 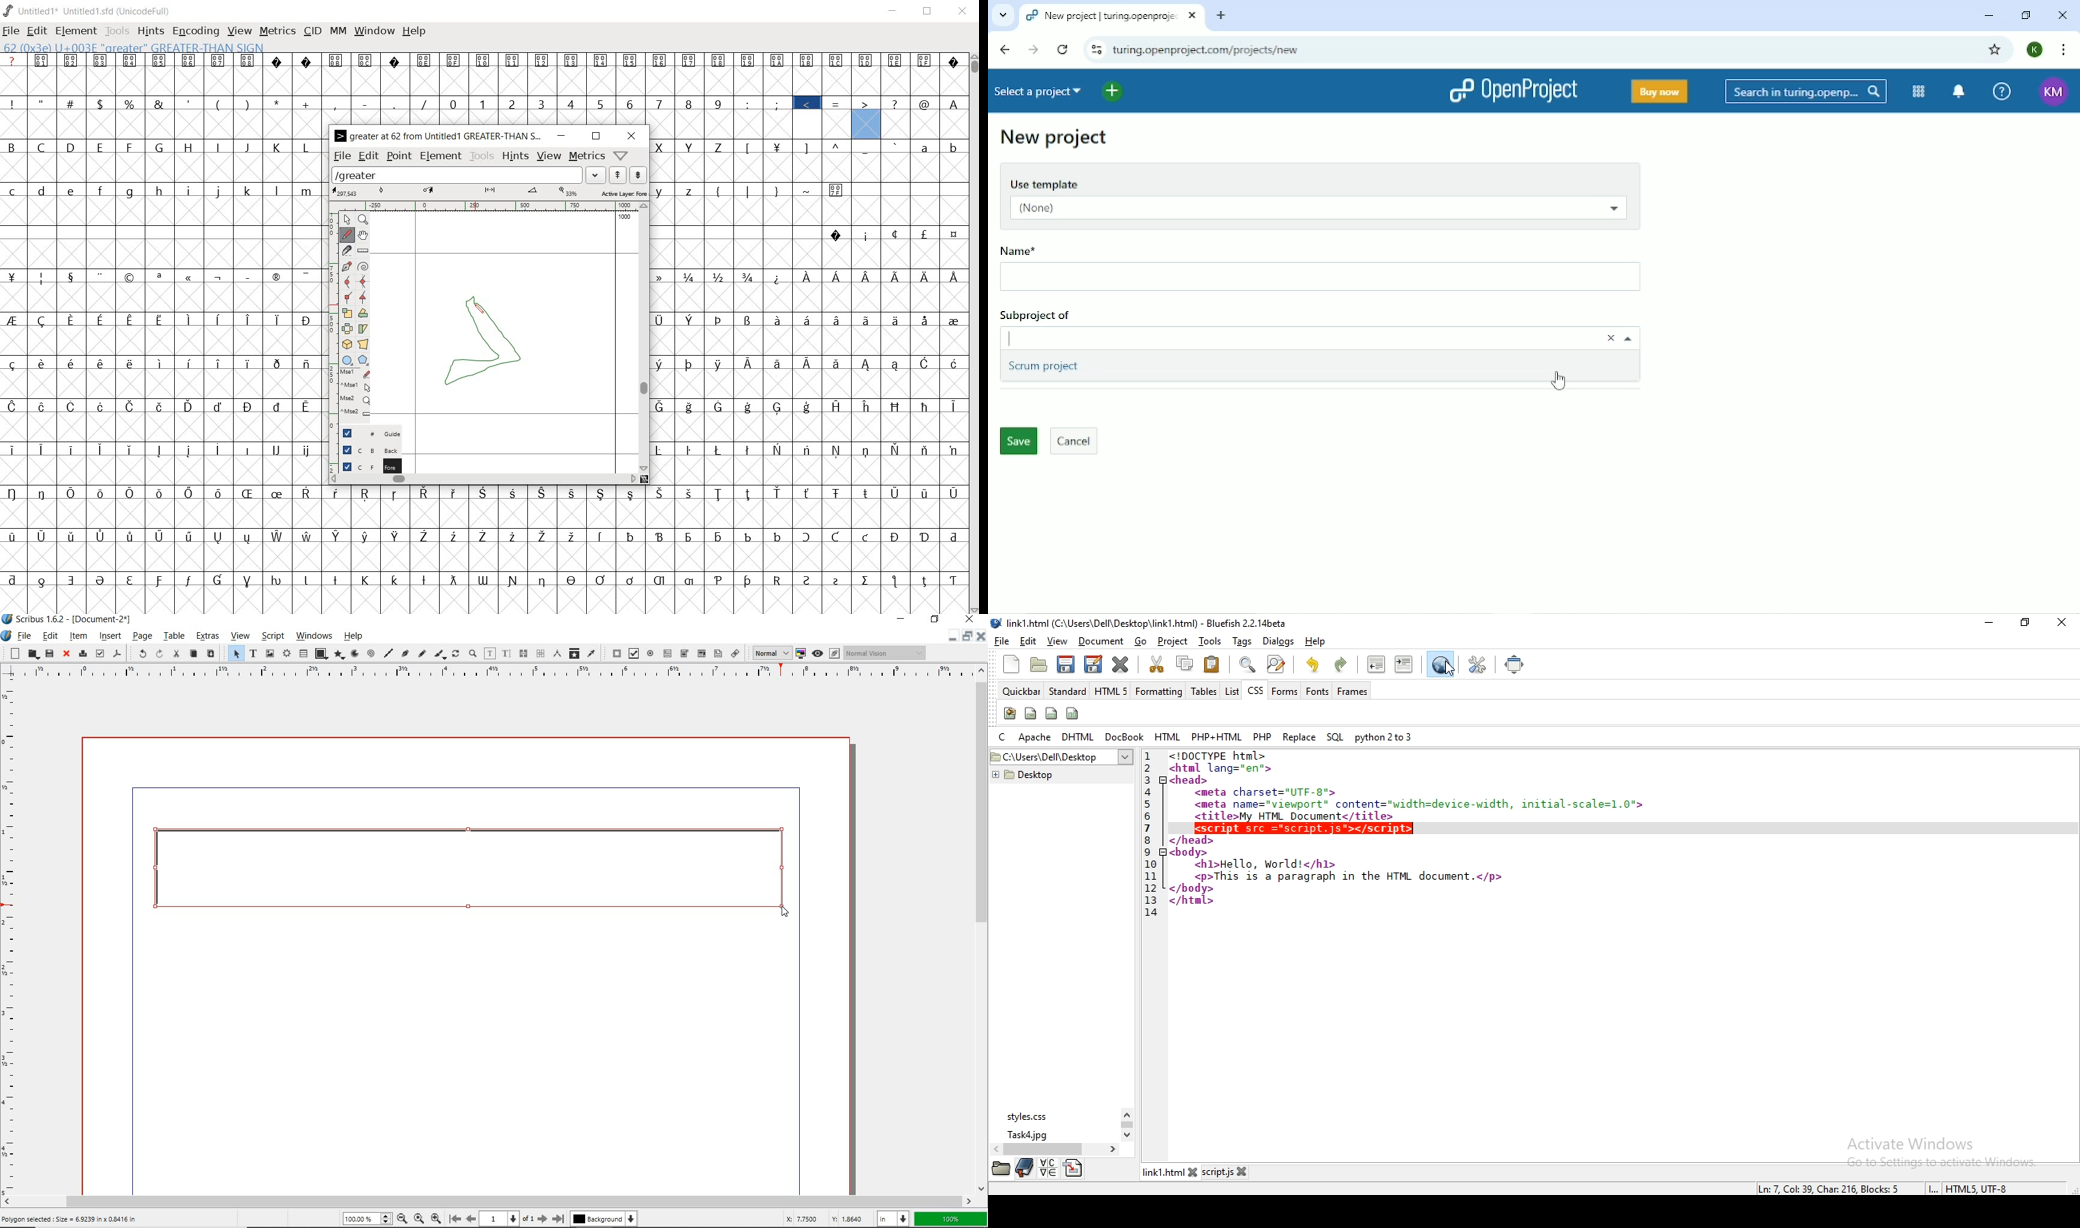 I want to click on scale the selection, so click(x=346, y=313).